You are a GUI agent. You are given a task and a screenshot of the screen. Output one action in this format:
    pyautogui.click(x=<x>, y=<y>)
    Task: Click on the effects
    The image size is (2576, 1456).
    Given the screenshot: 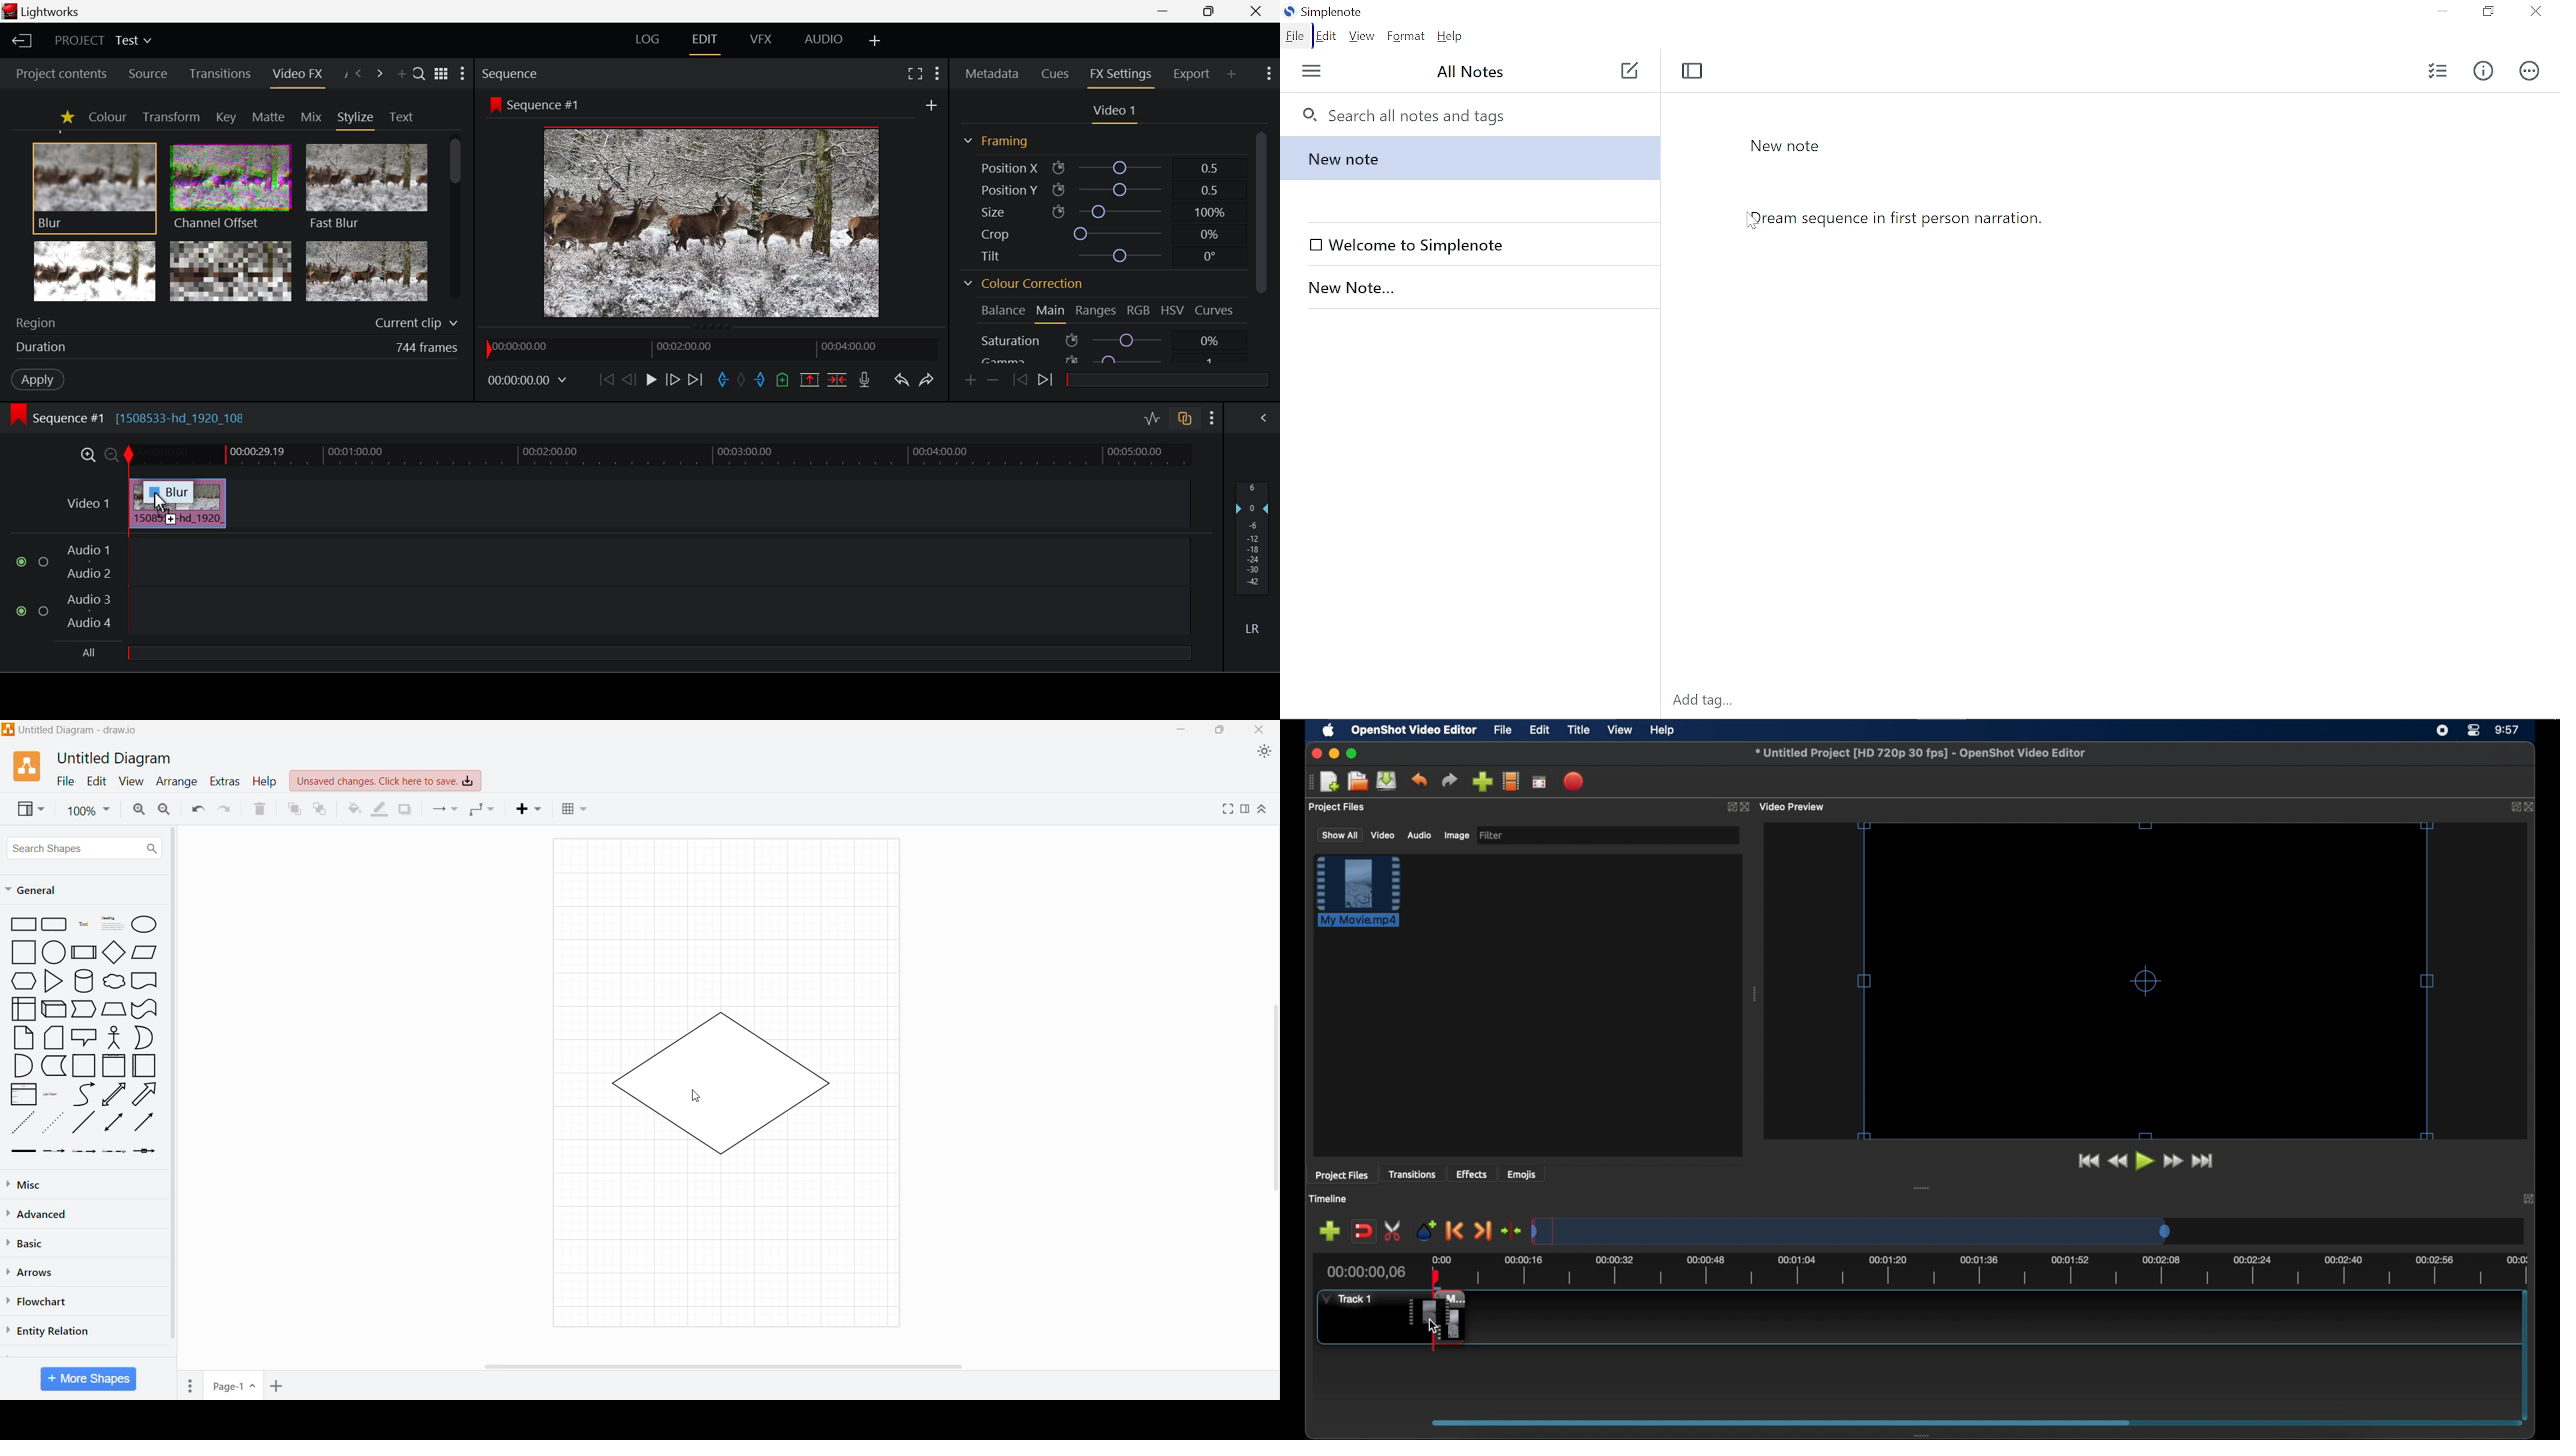 What is the action you would take?
    pyautogui.click(x=1472, y=1174)
    